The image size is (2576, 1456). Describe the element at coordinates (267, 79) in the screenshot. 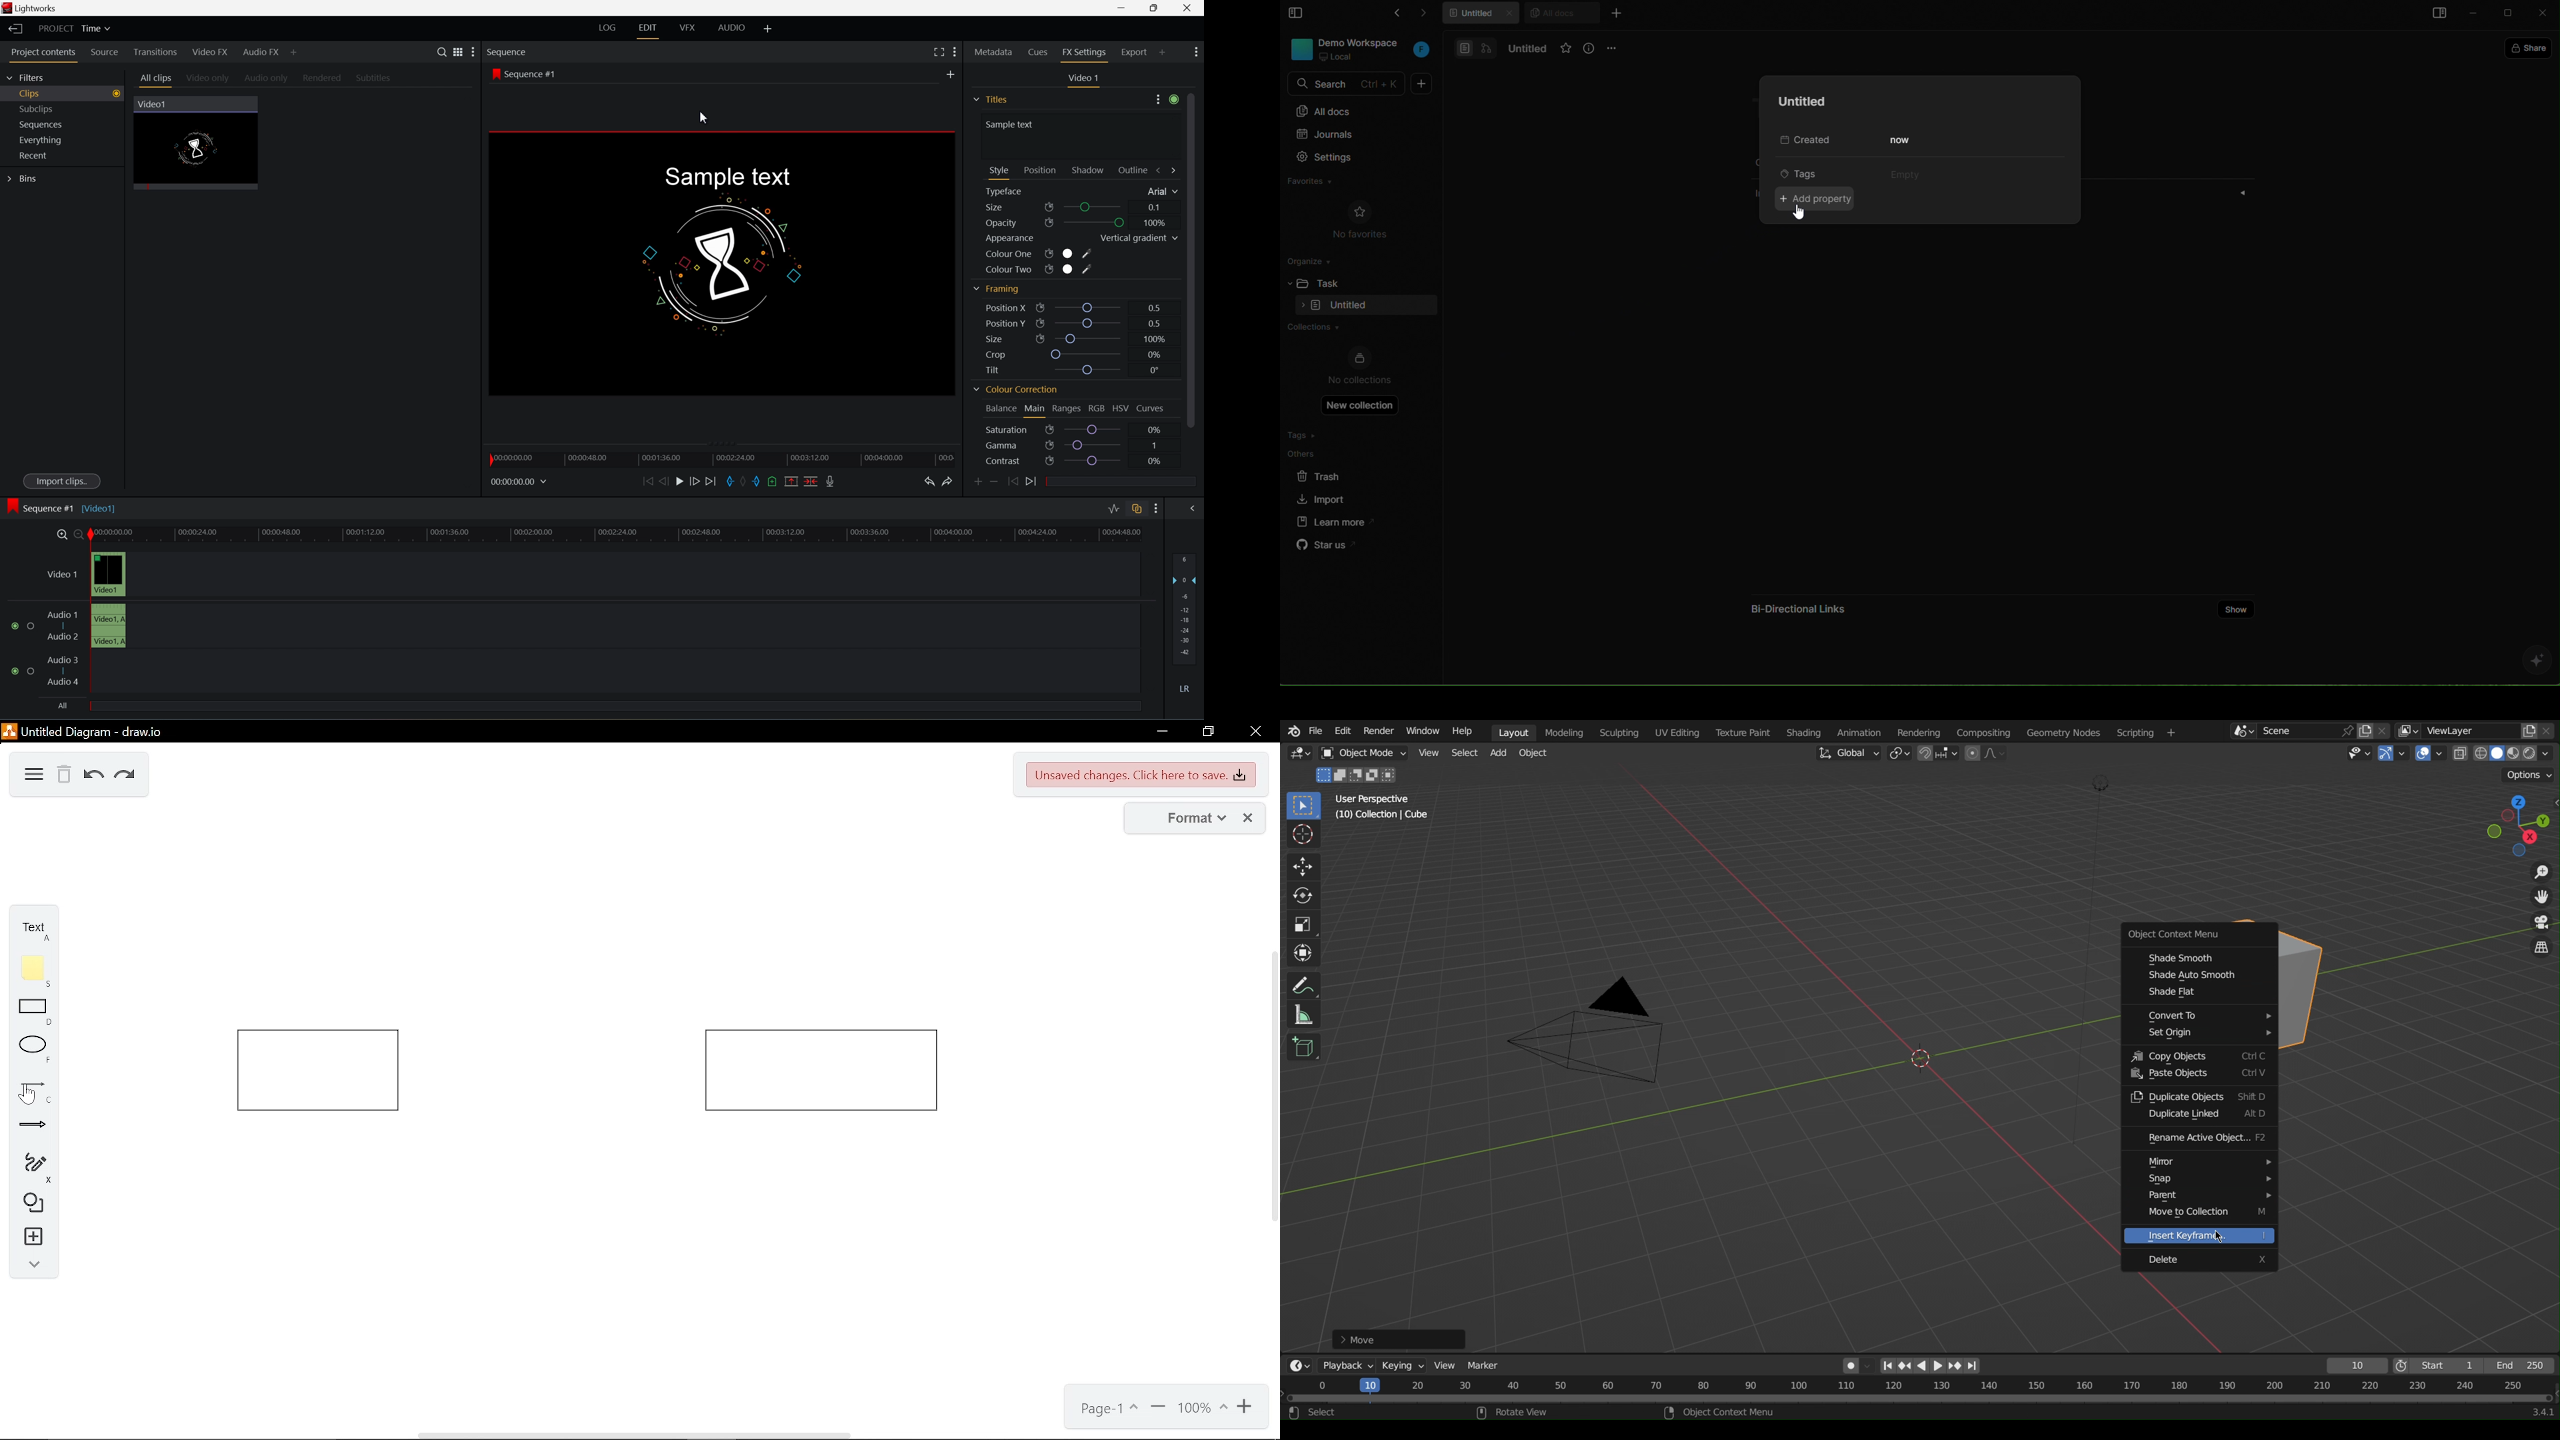

I see `audio only` at that location.